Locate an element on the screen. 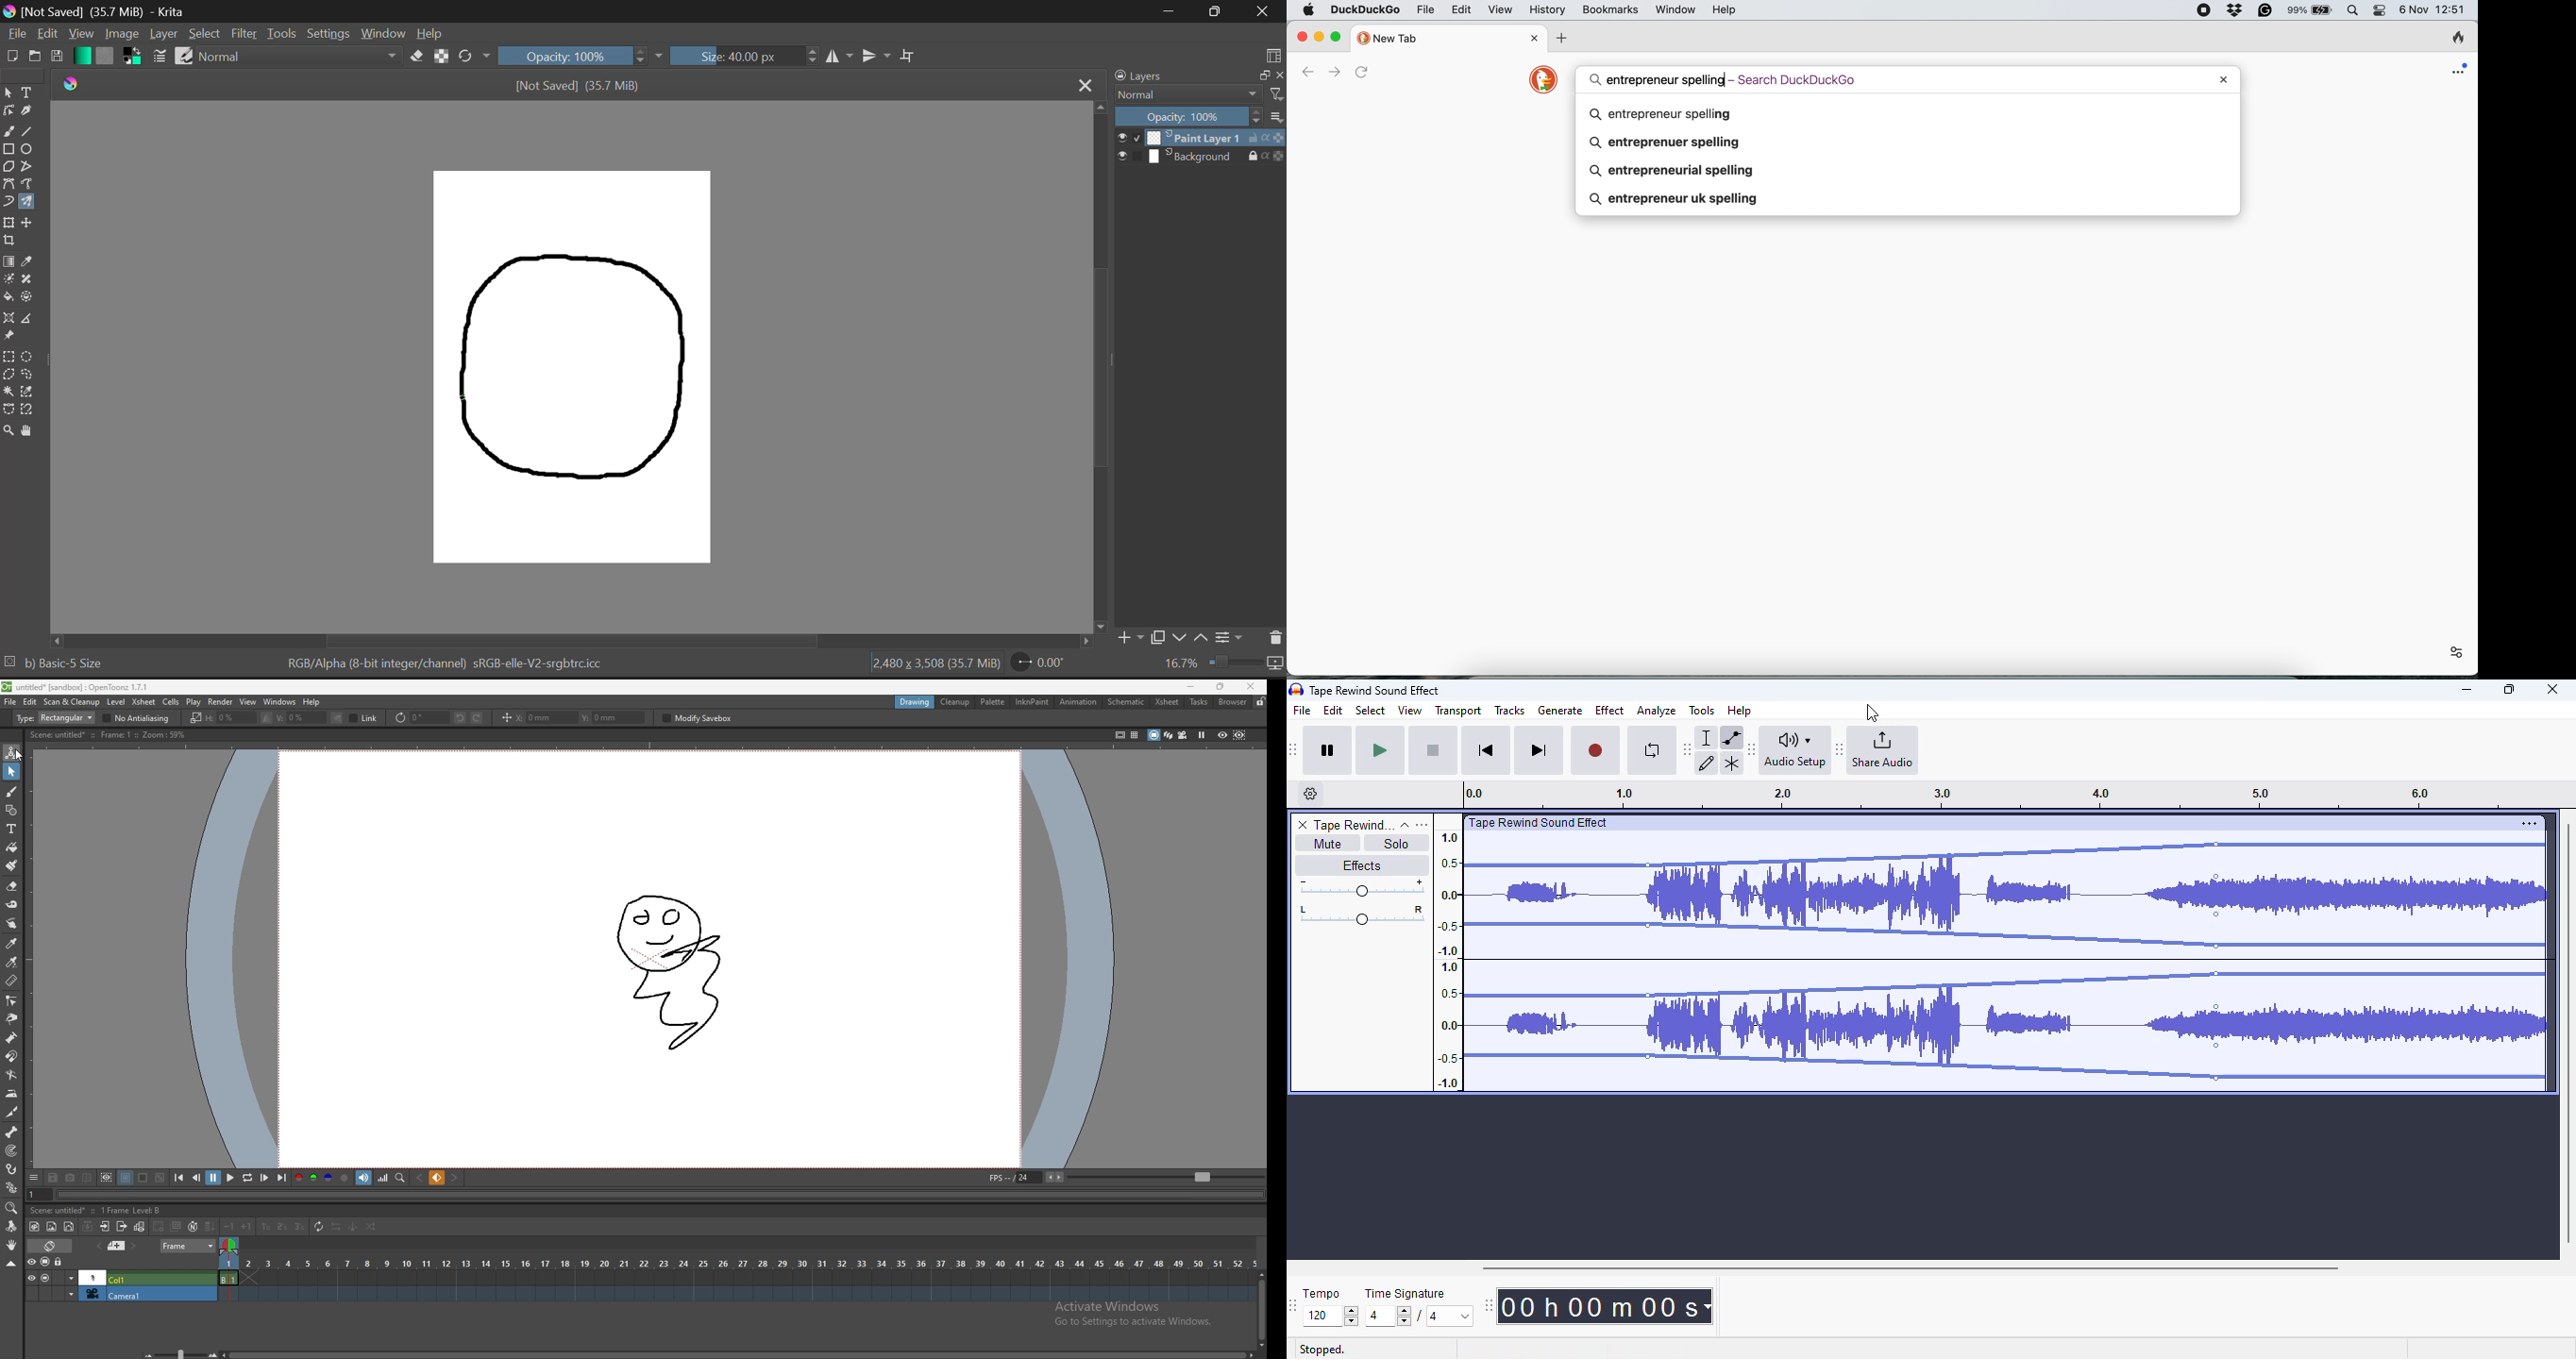 This screenshot has width=2576, height=1372. Opacity 100% is located at coordinates (580, 56).